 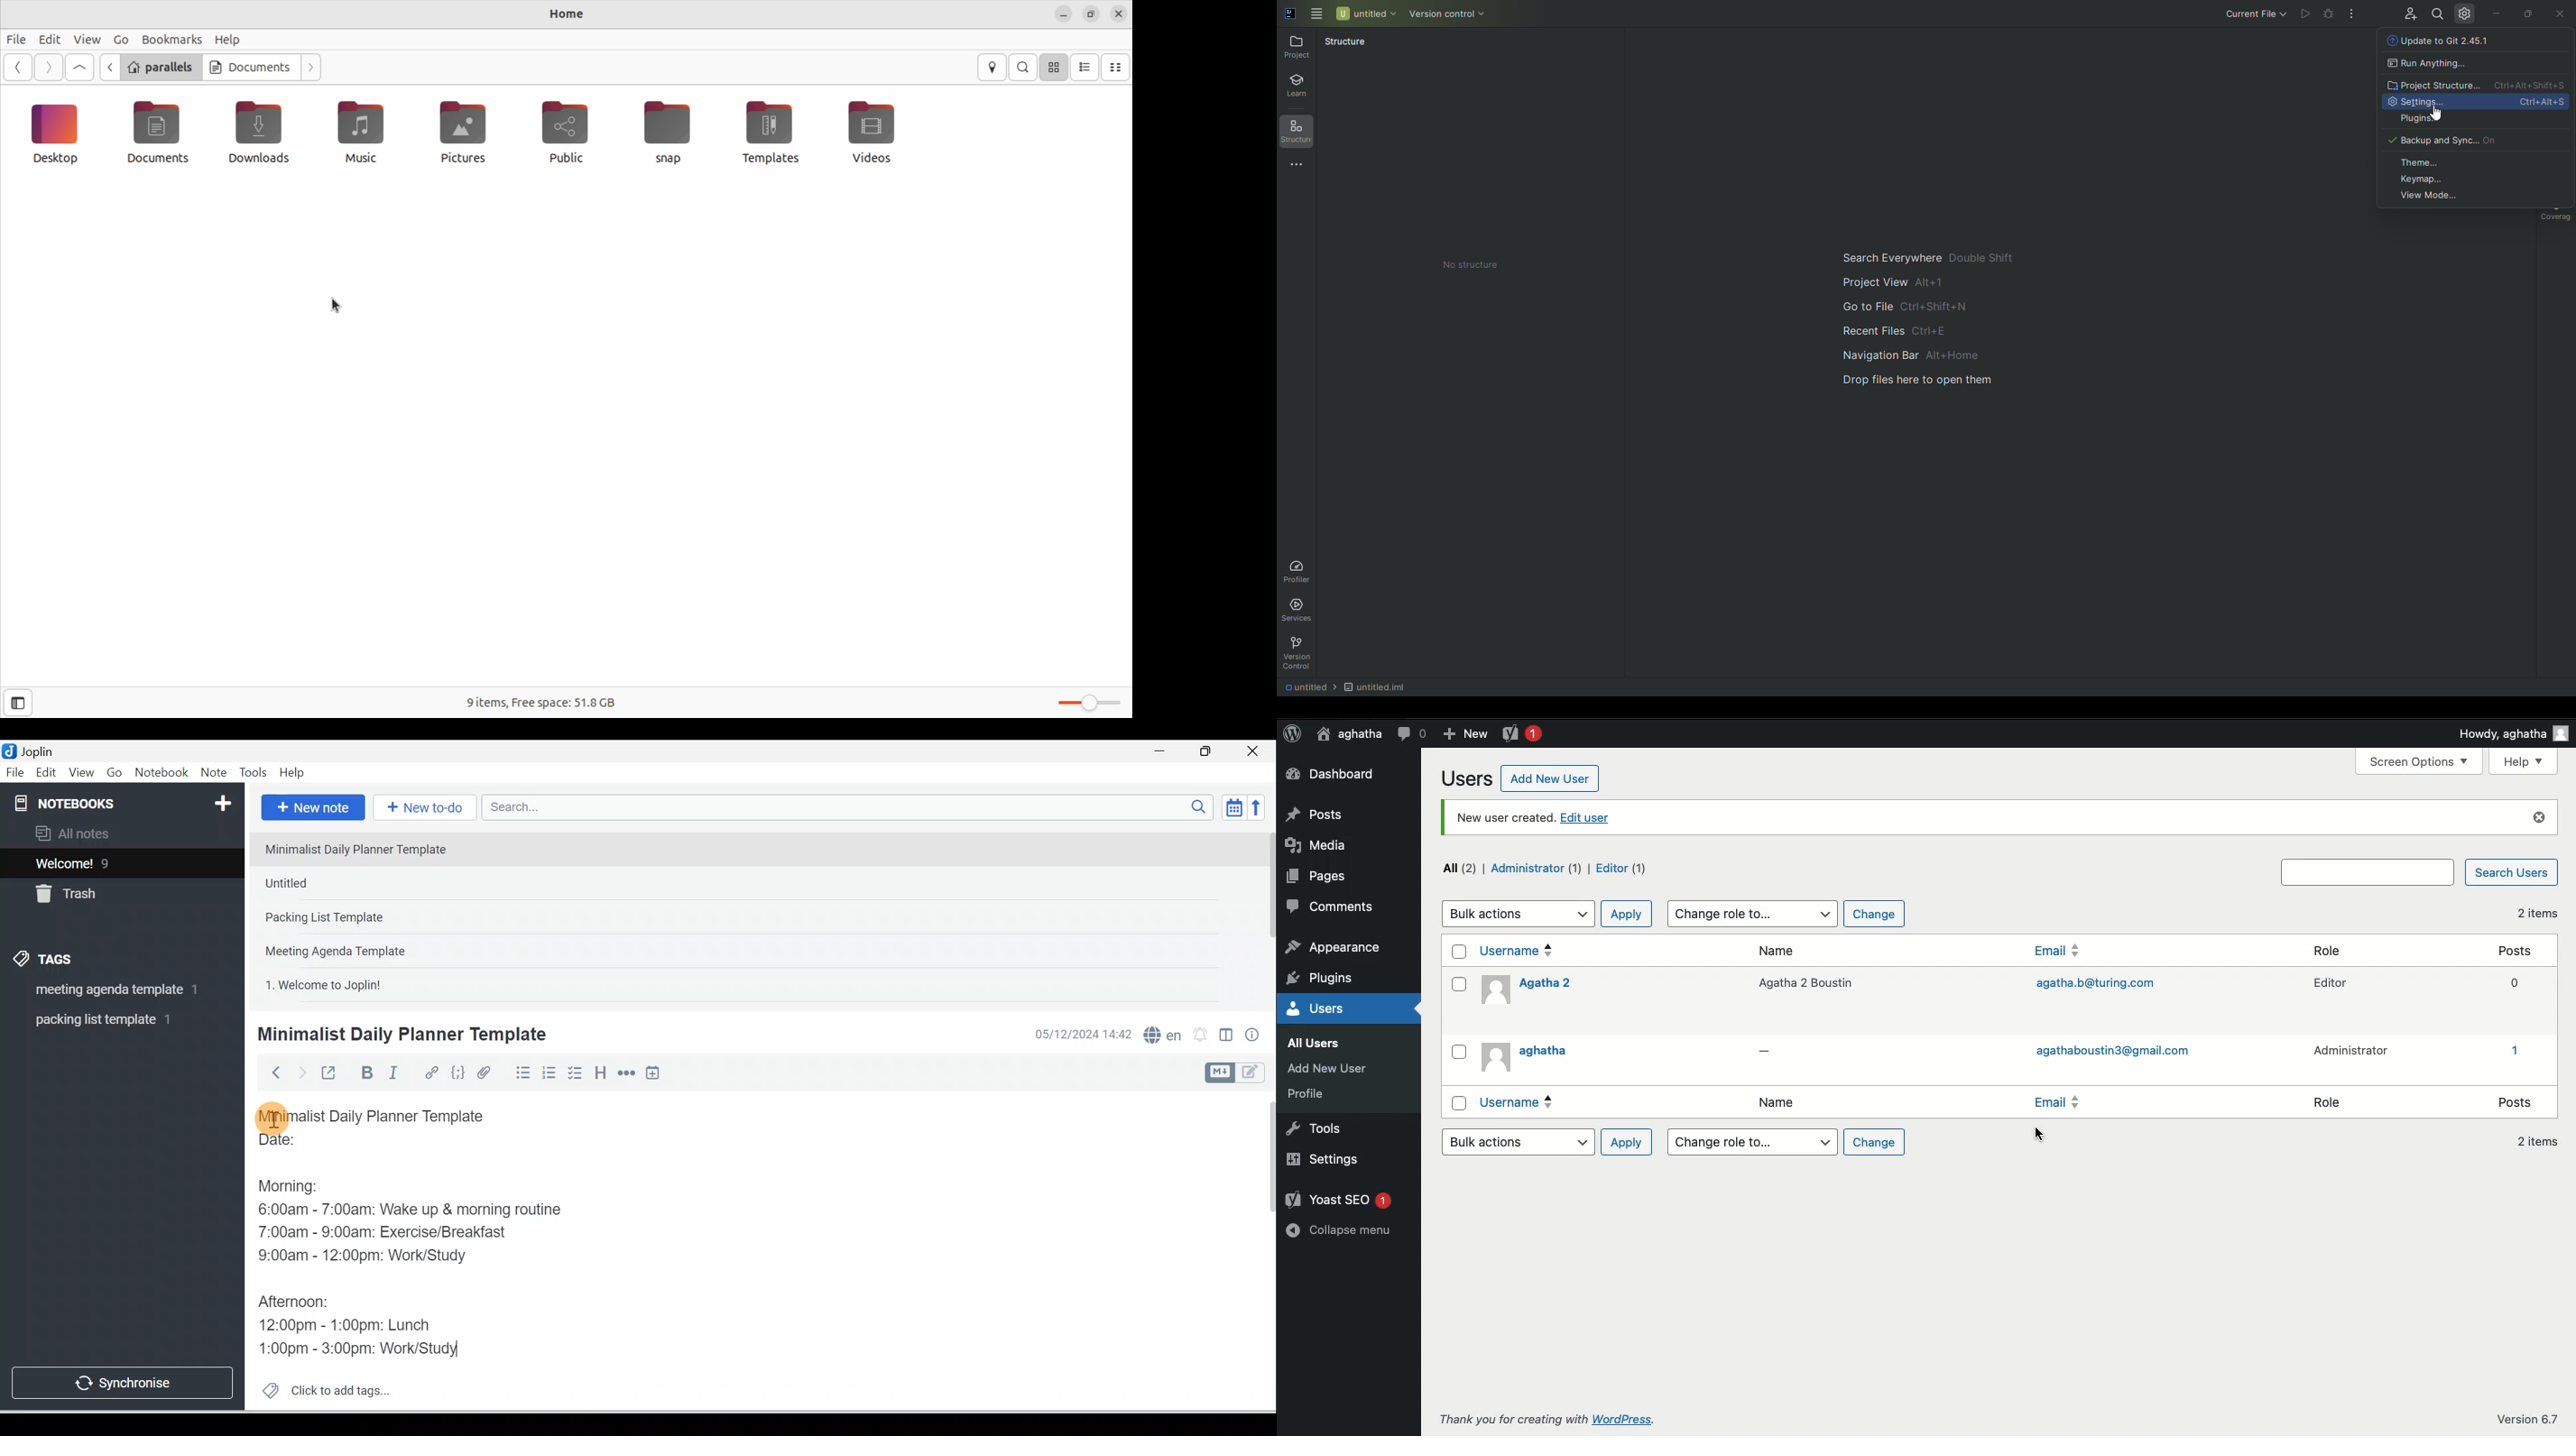 What do you see at coordinates (1452, 15) in the screenshot?
I see `Version control` at bounding box center [1452, 15].